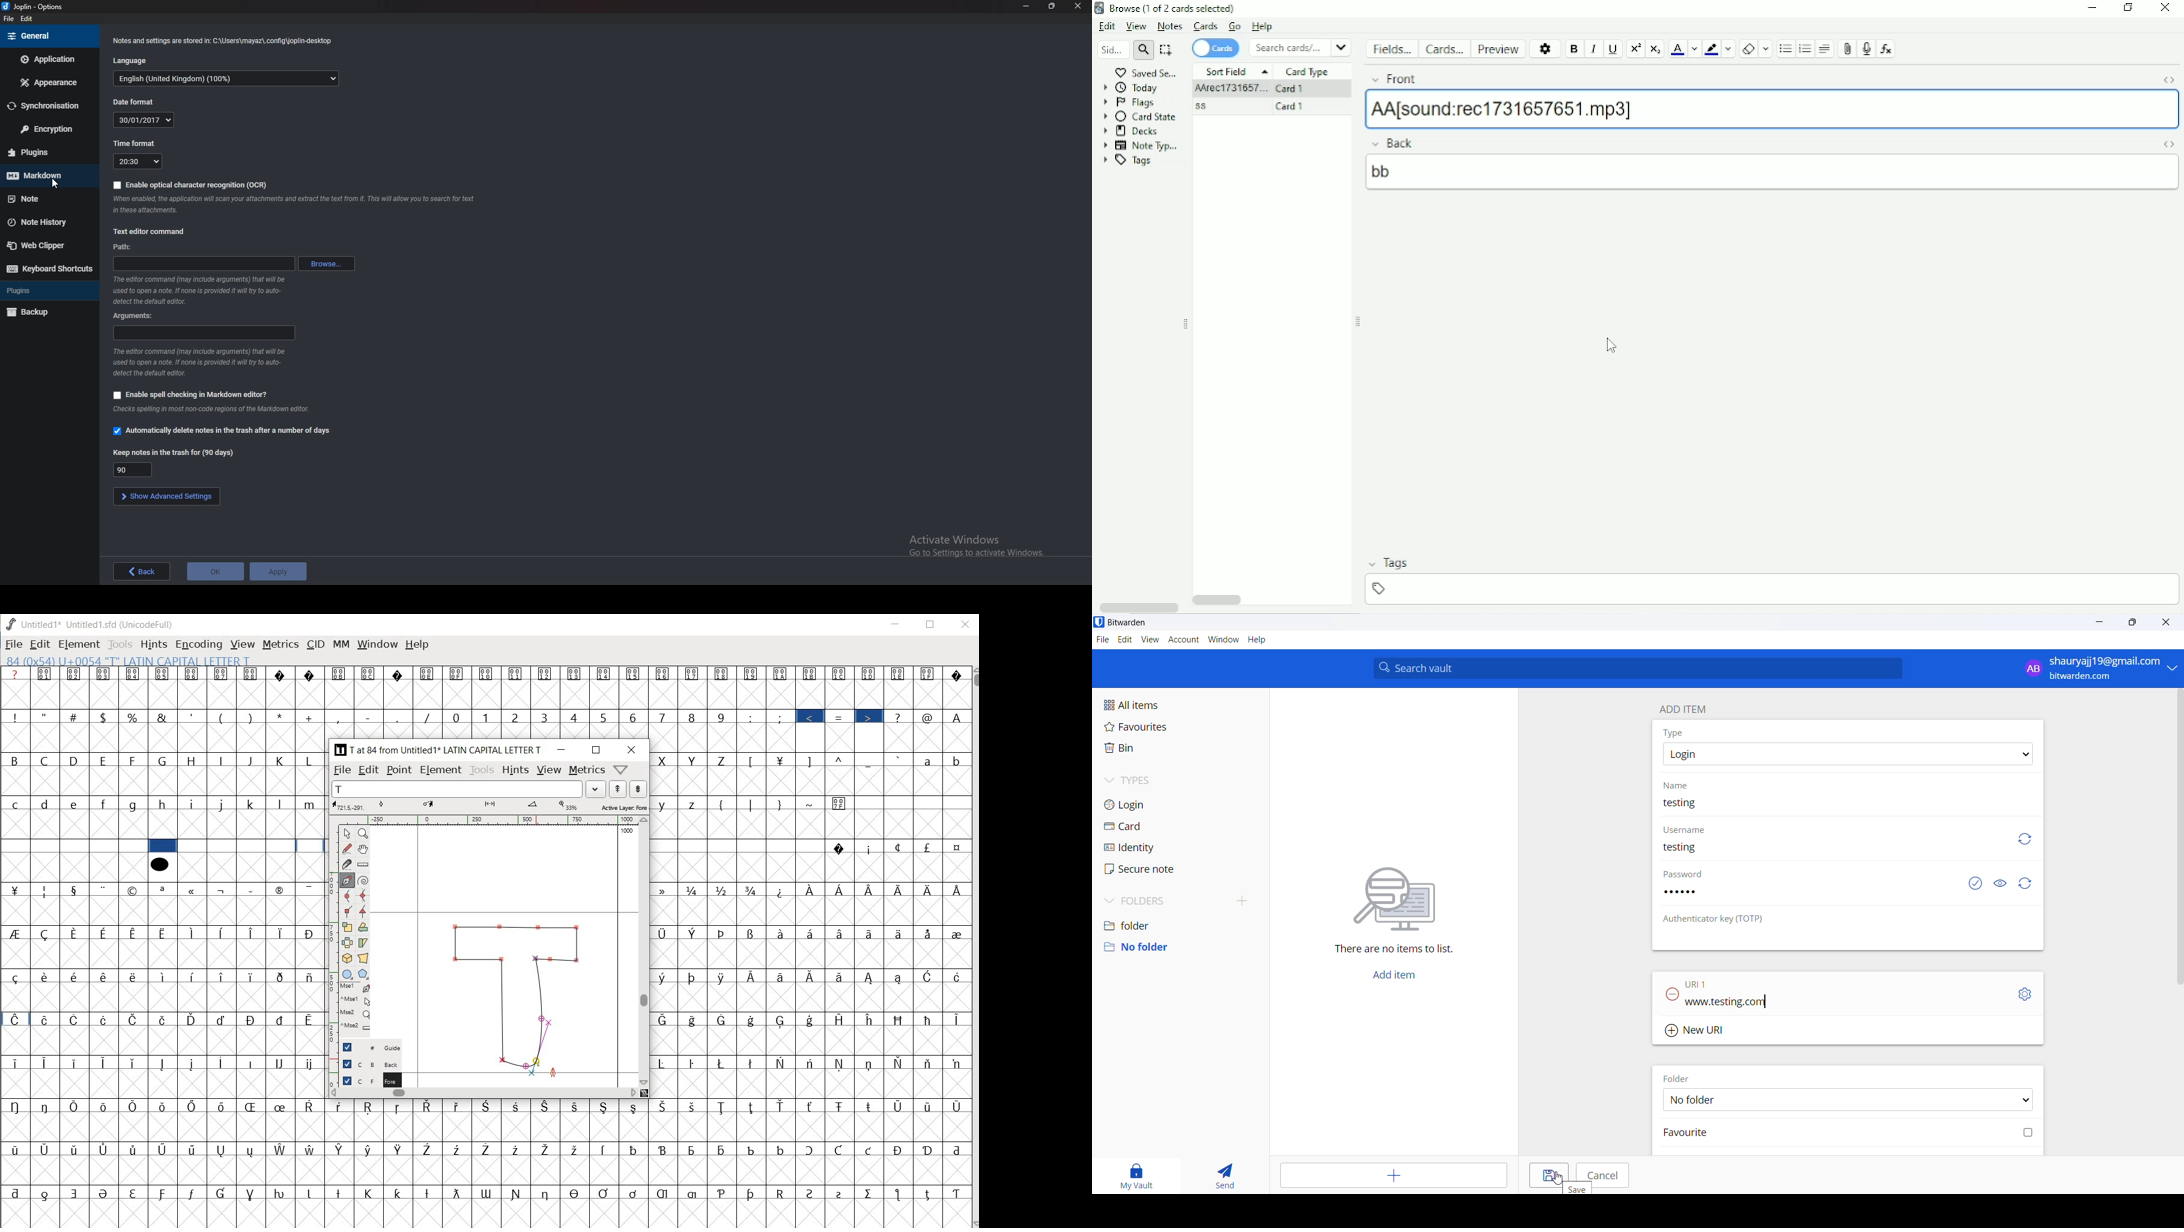  Describe the element at coordinates (628, 830) in the screenshot. I see `1000` at that location.